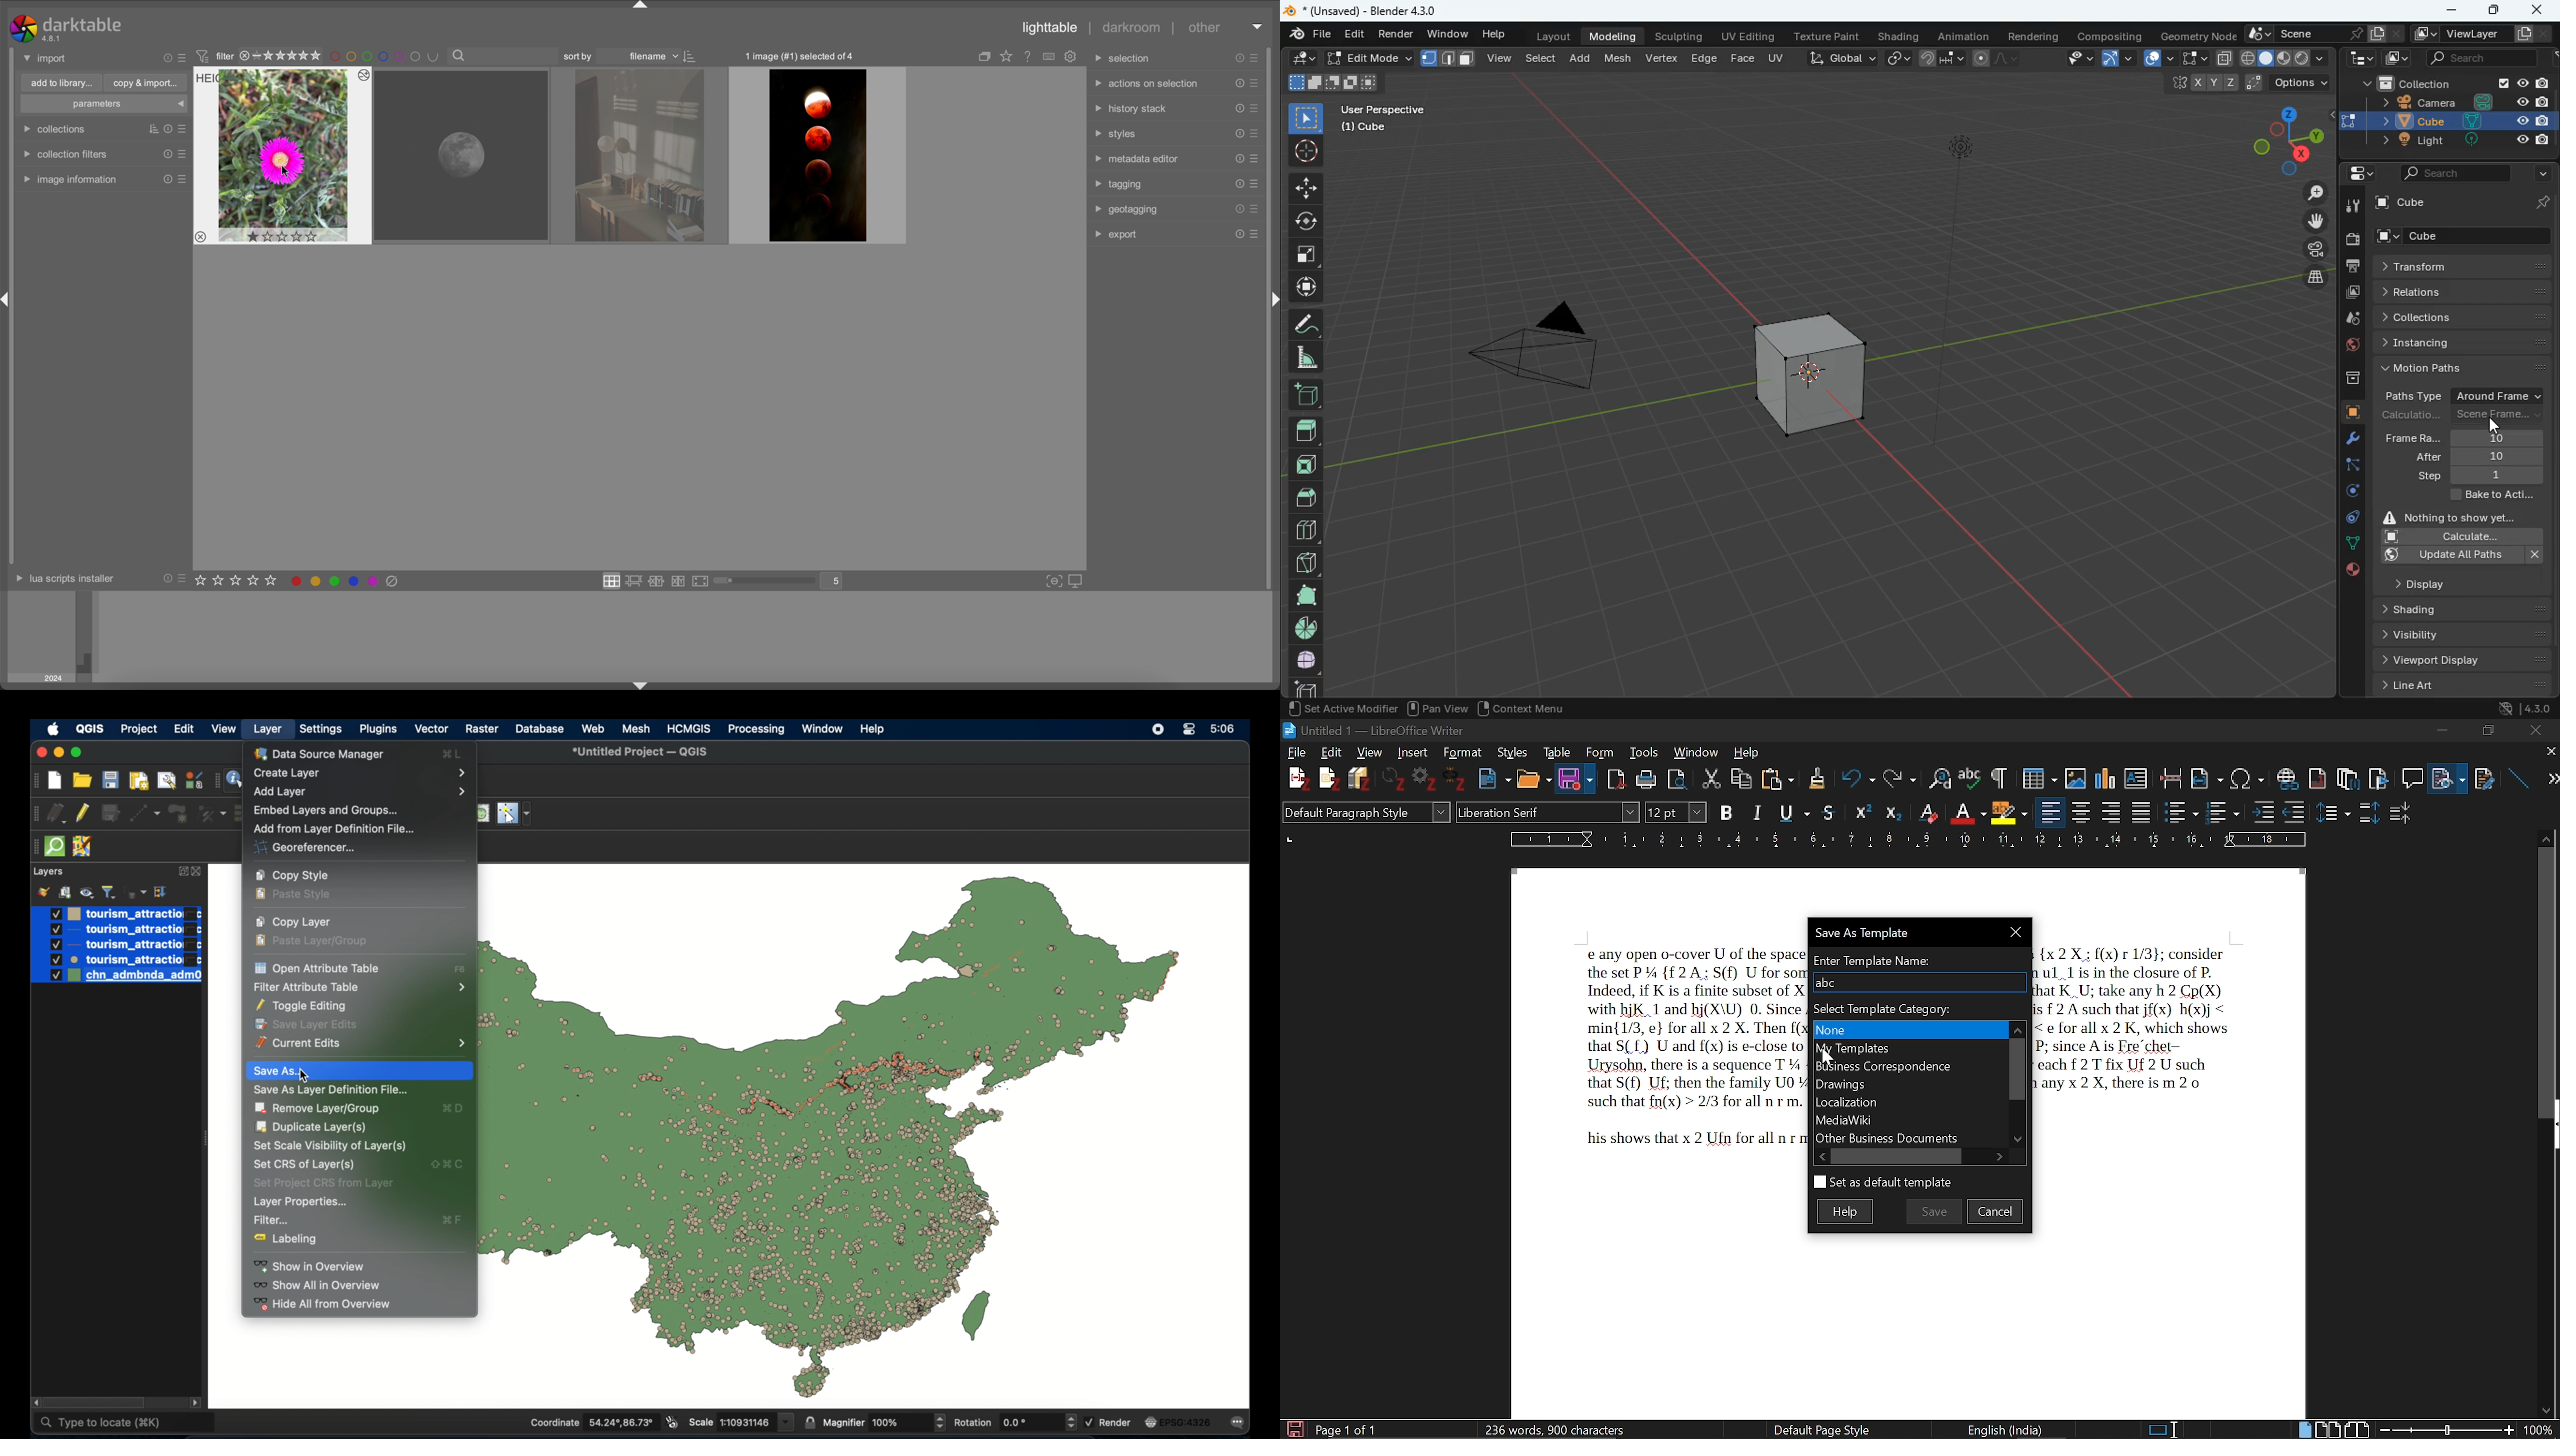 The height and width of the screenshot is (1456, 2576). What do you see at coordinates (182, 154) in the screenshot?
I see `presets` at bounding box center [182, 154].